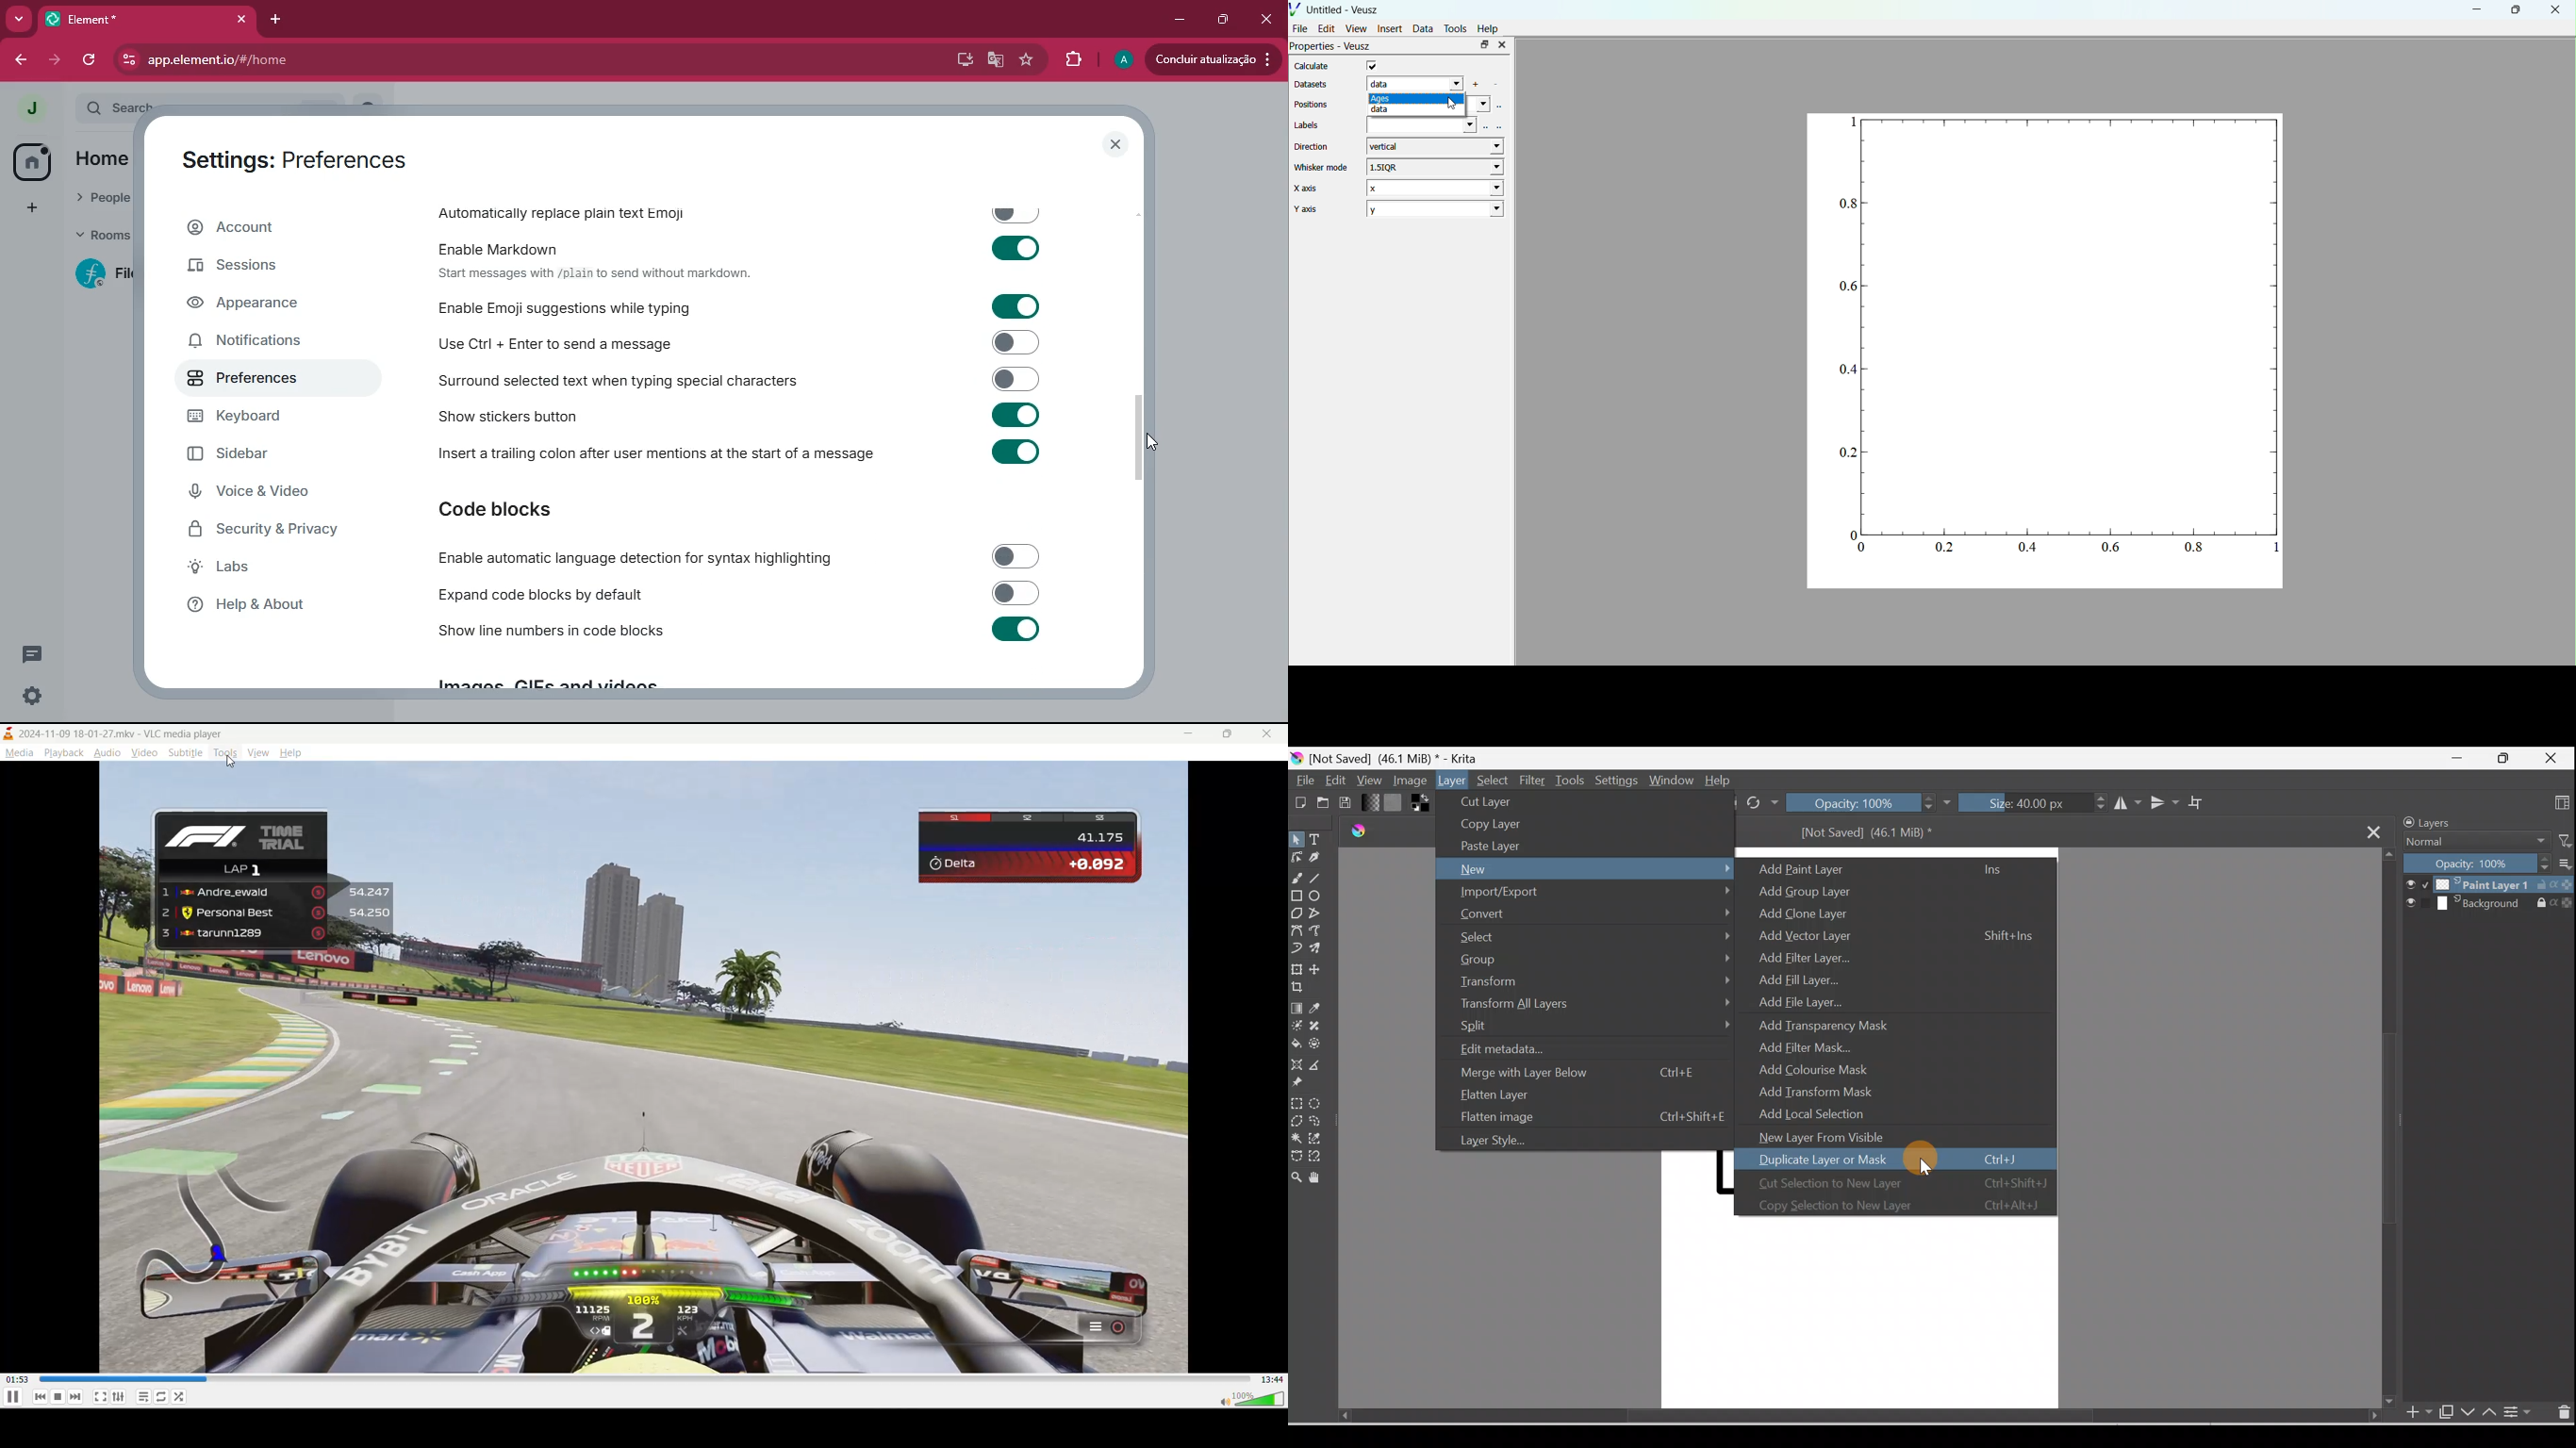 The height and width of the screenshot is (1456, 2576). I want to click on New layer from visible, so click(1830, 1137).